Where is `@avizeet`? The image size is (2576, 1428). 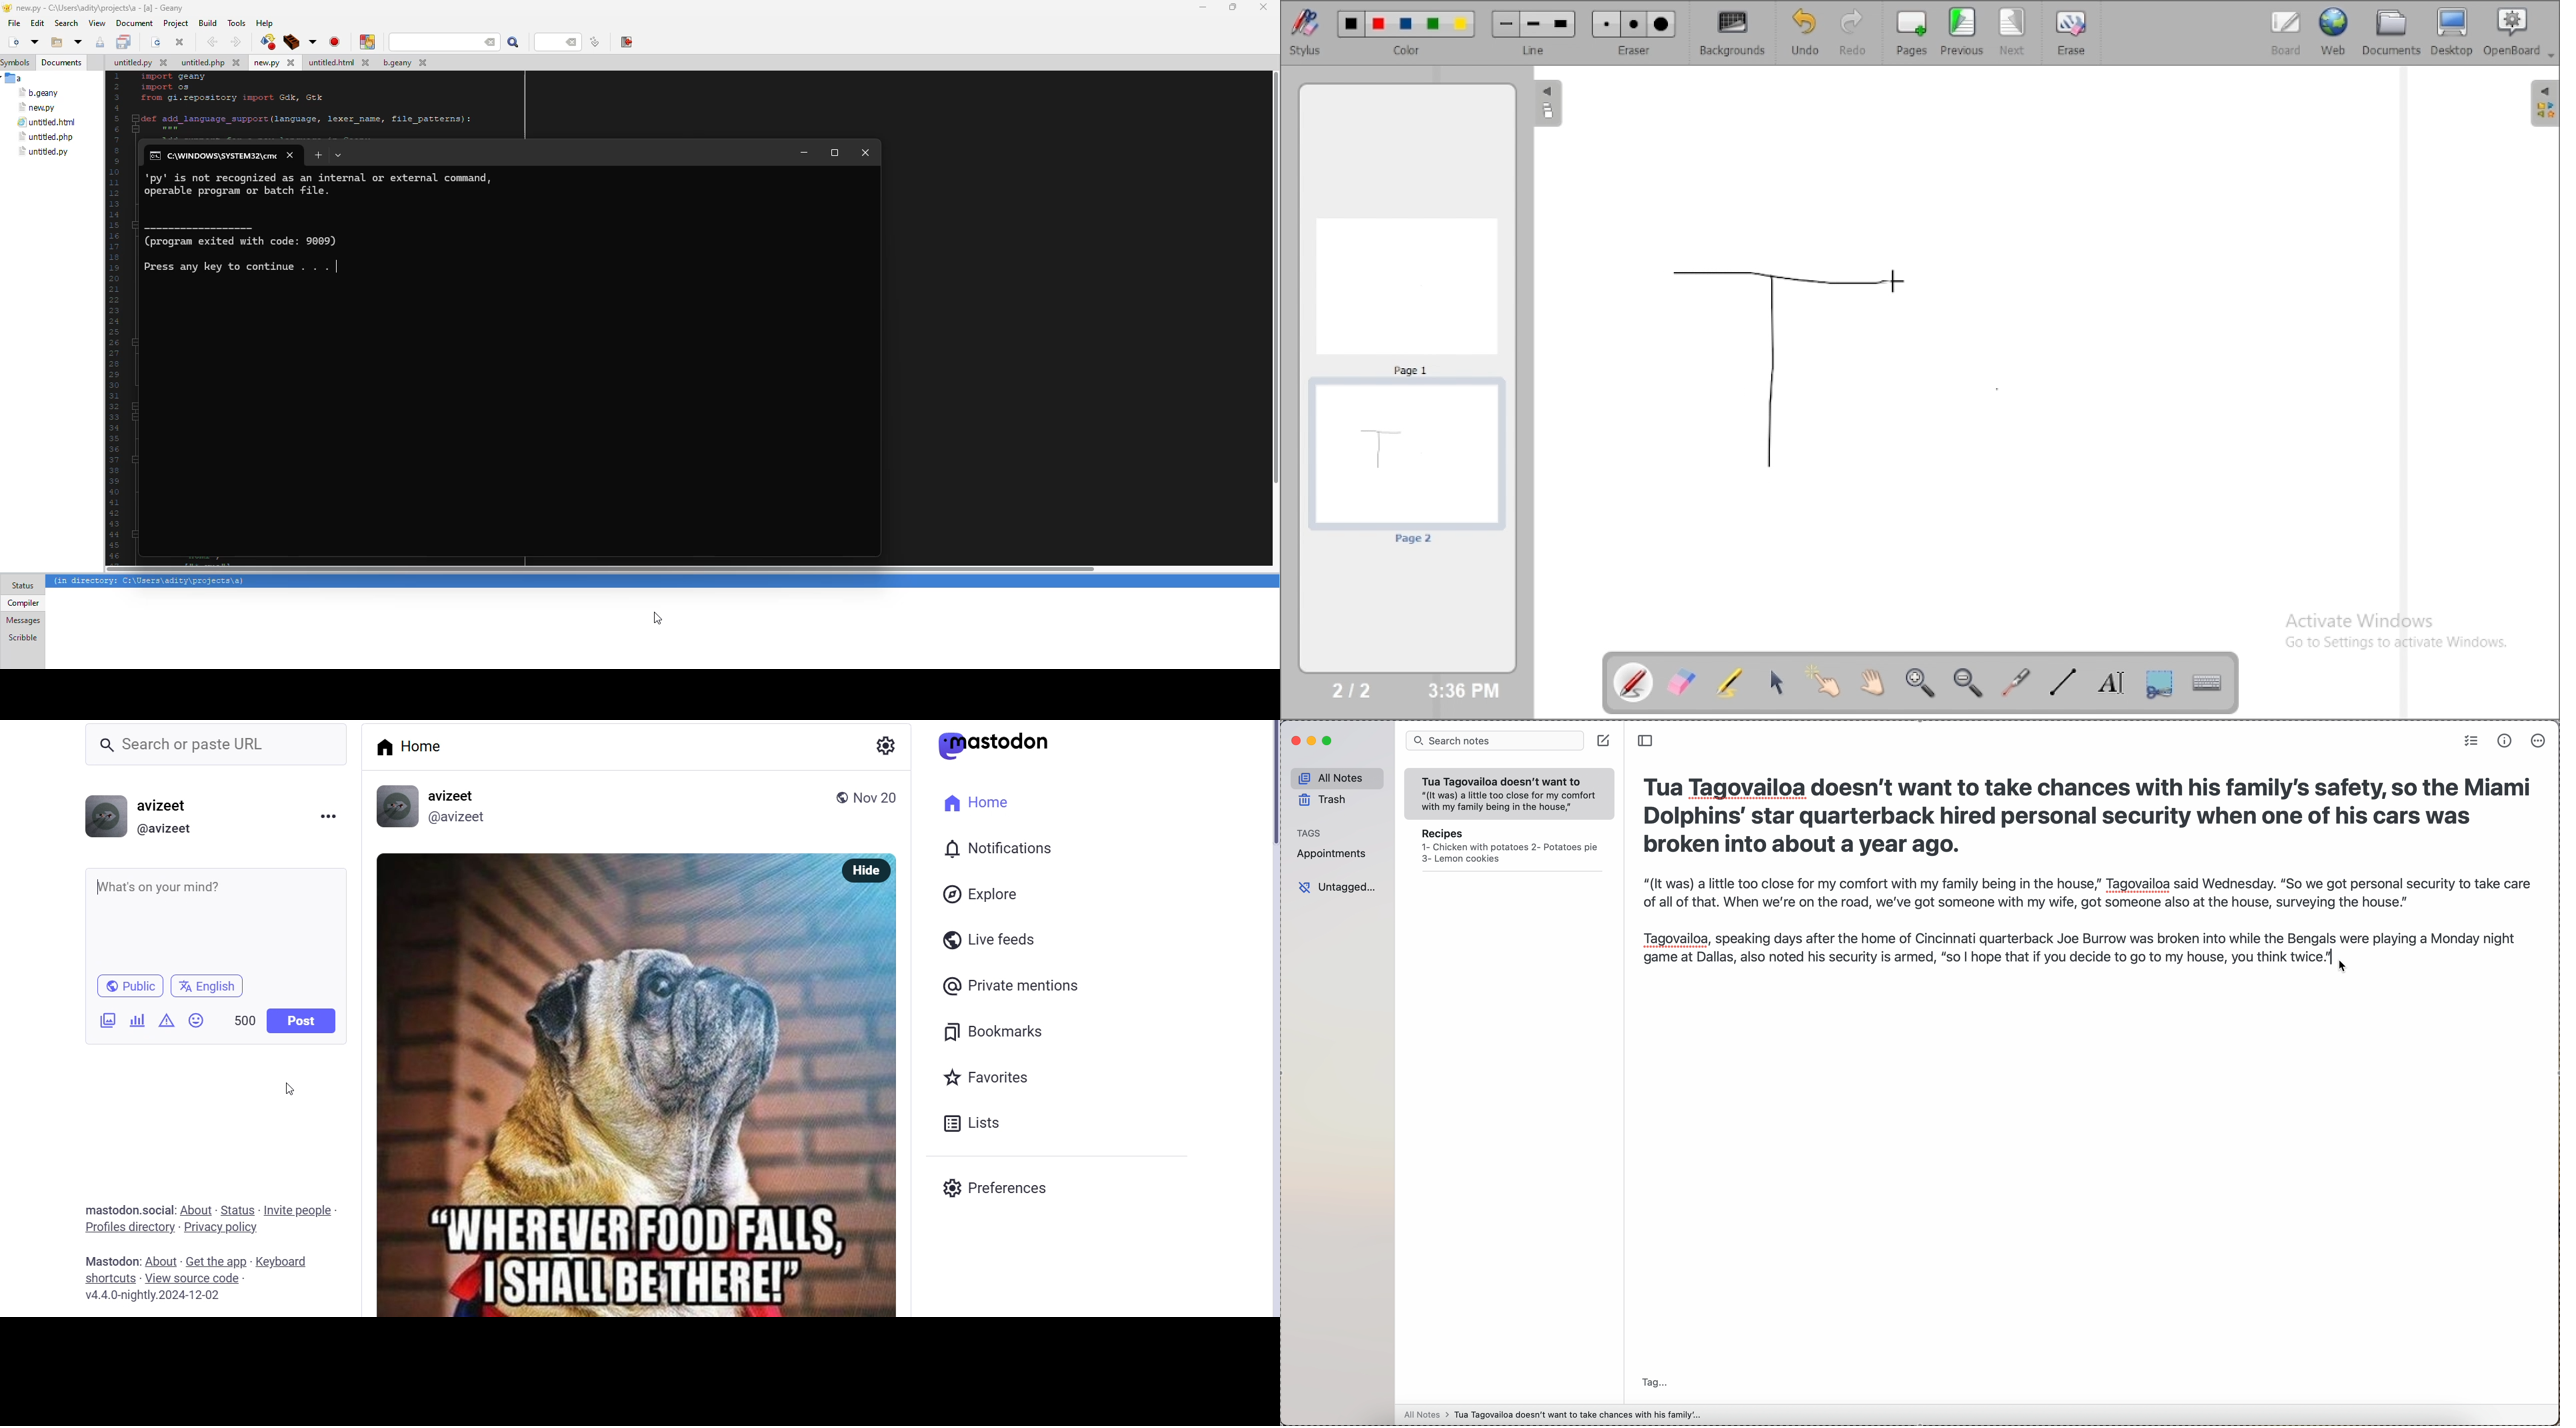 @avizeet is located at coordinates (460, 817).